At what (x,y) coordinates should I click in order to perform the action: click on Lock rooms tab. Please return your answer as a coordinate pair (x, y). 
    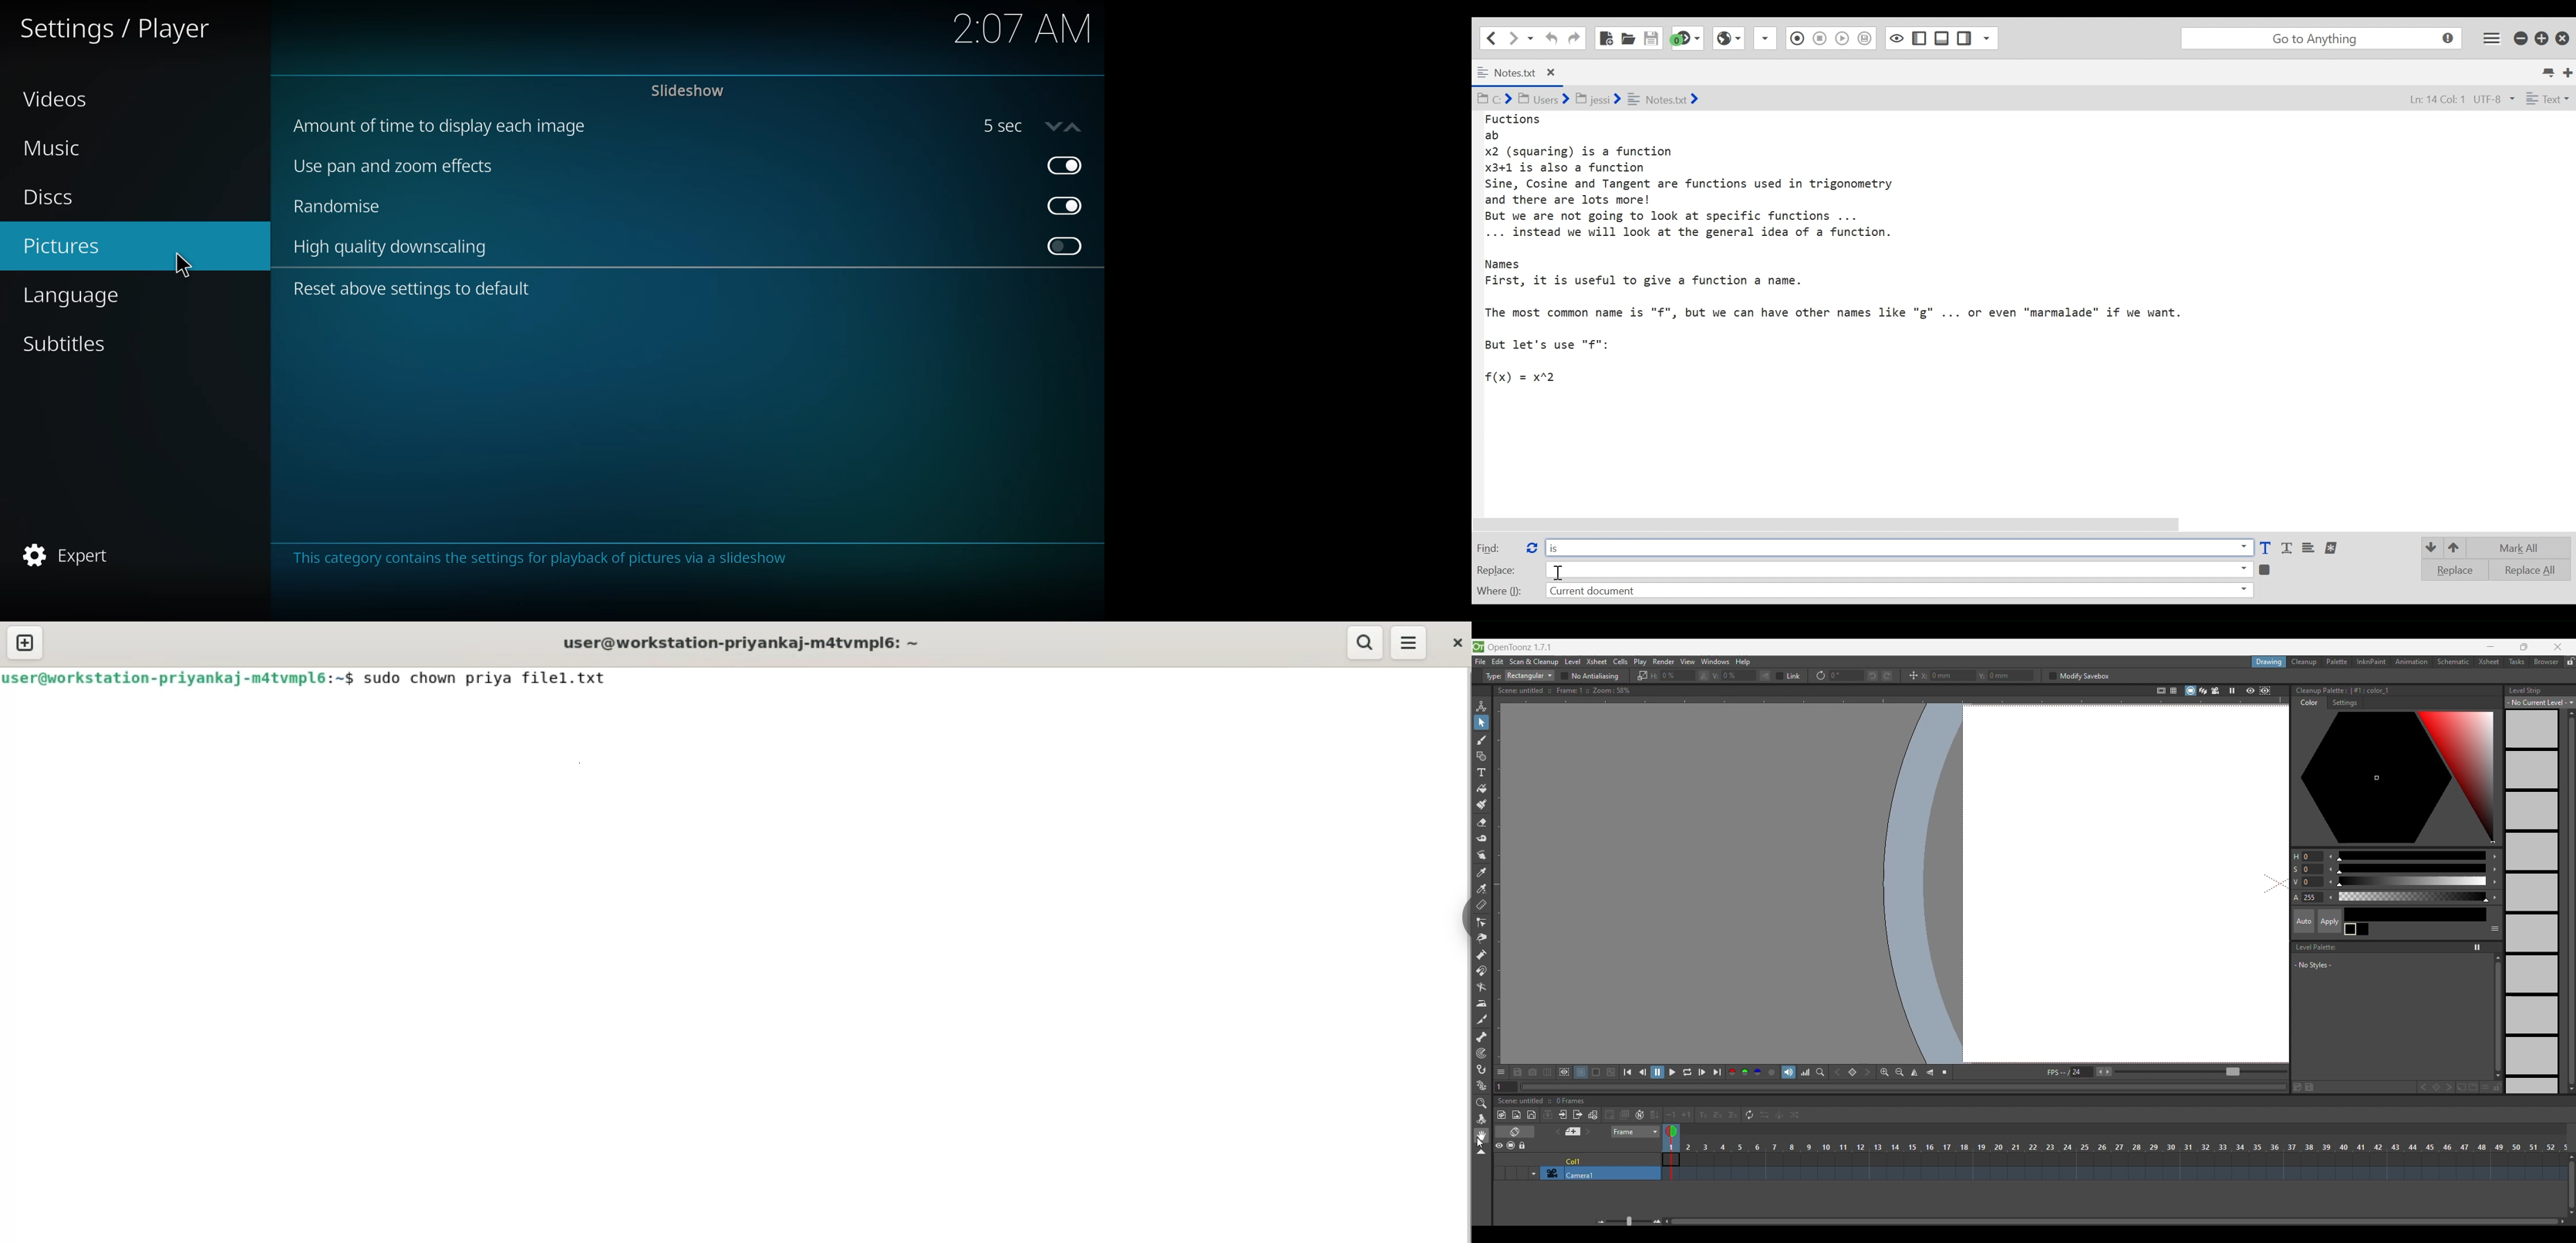
    Looking at the image, I should click on (2570, 662).